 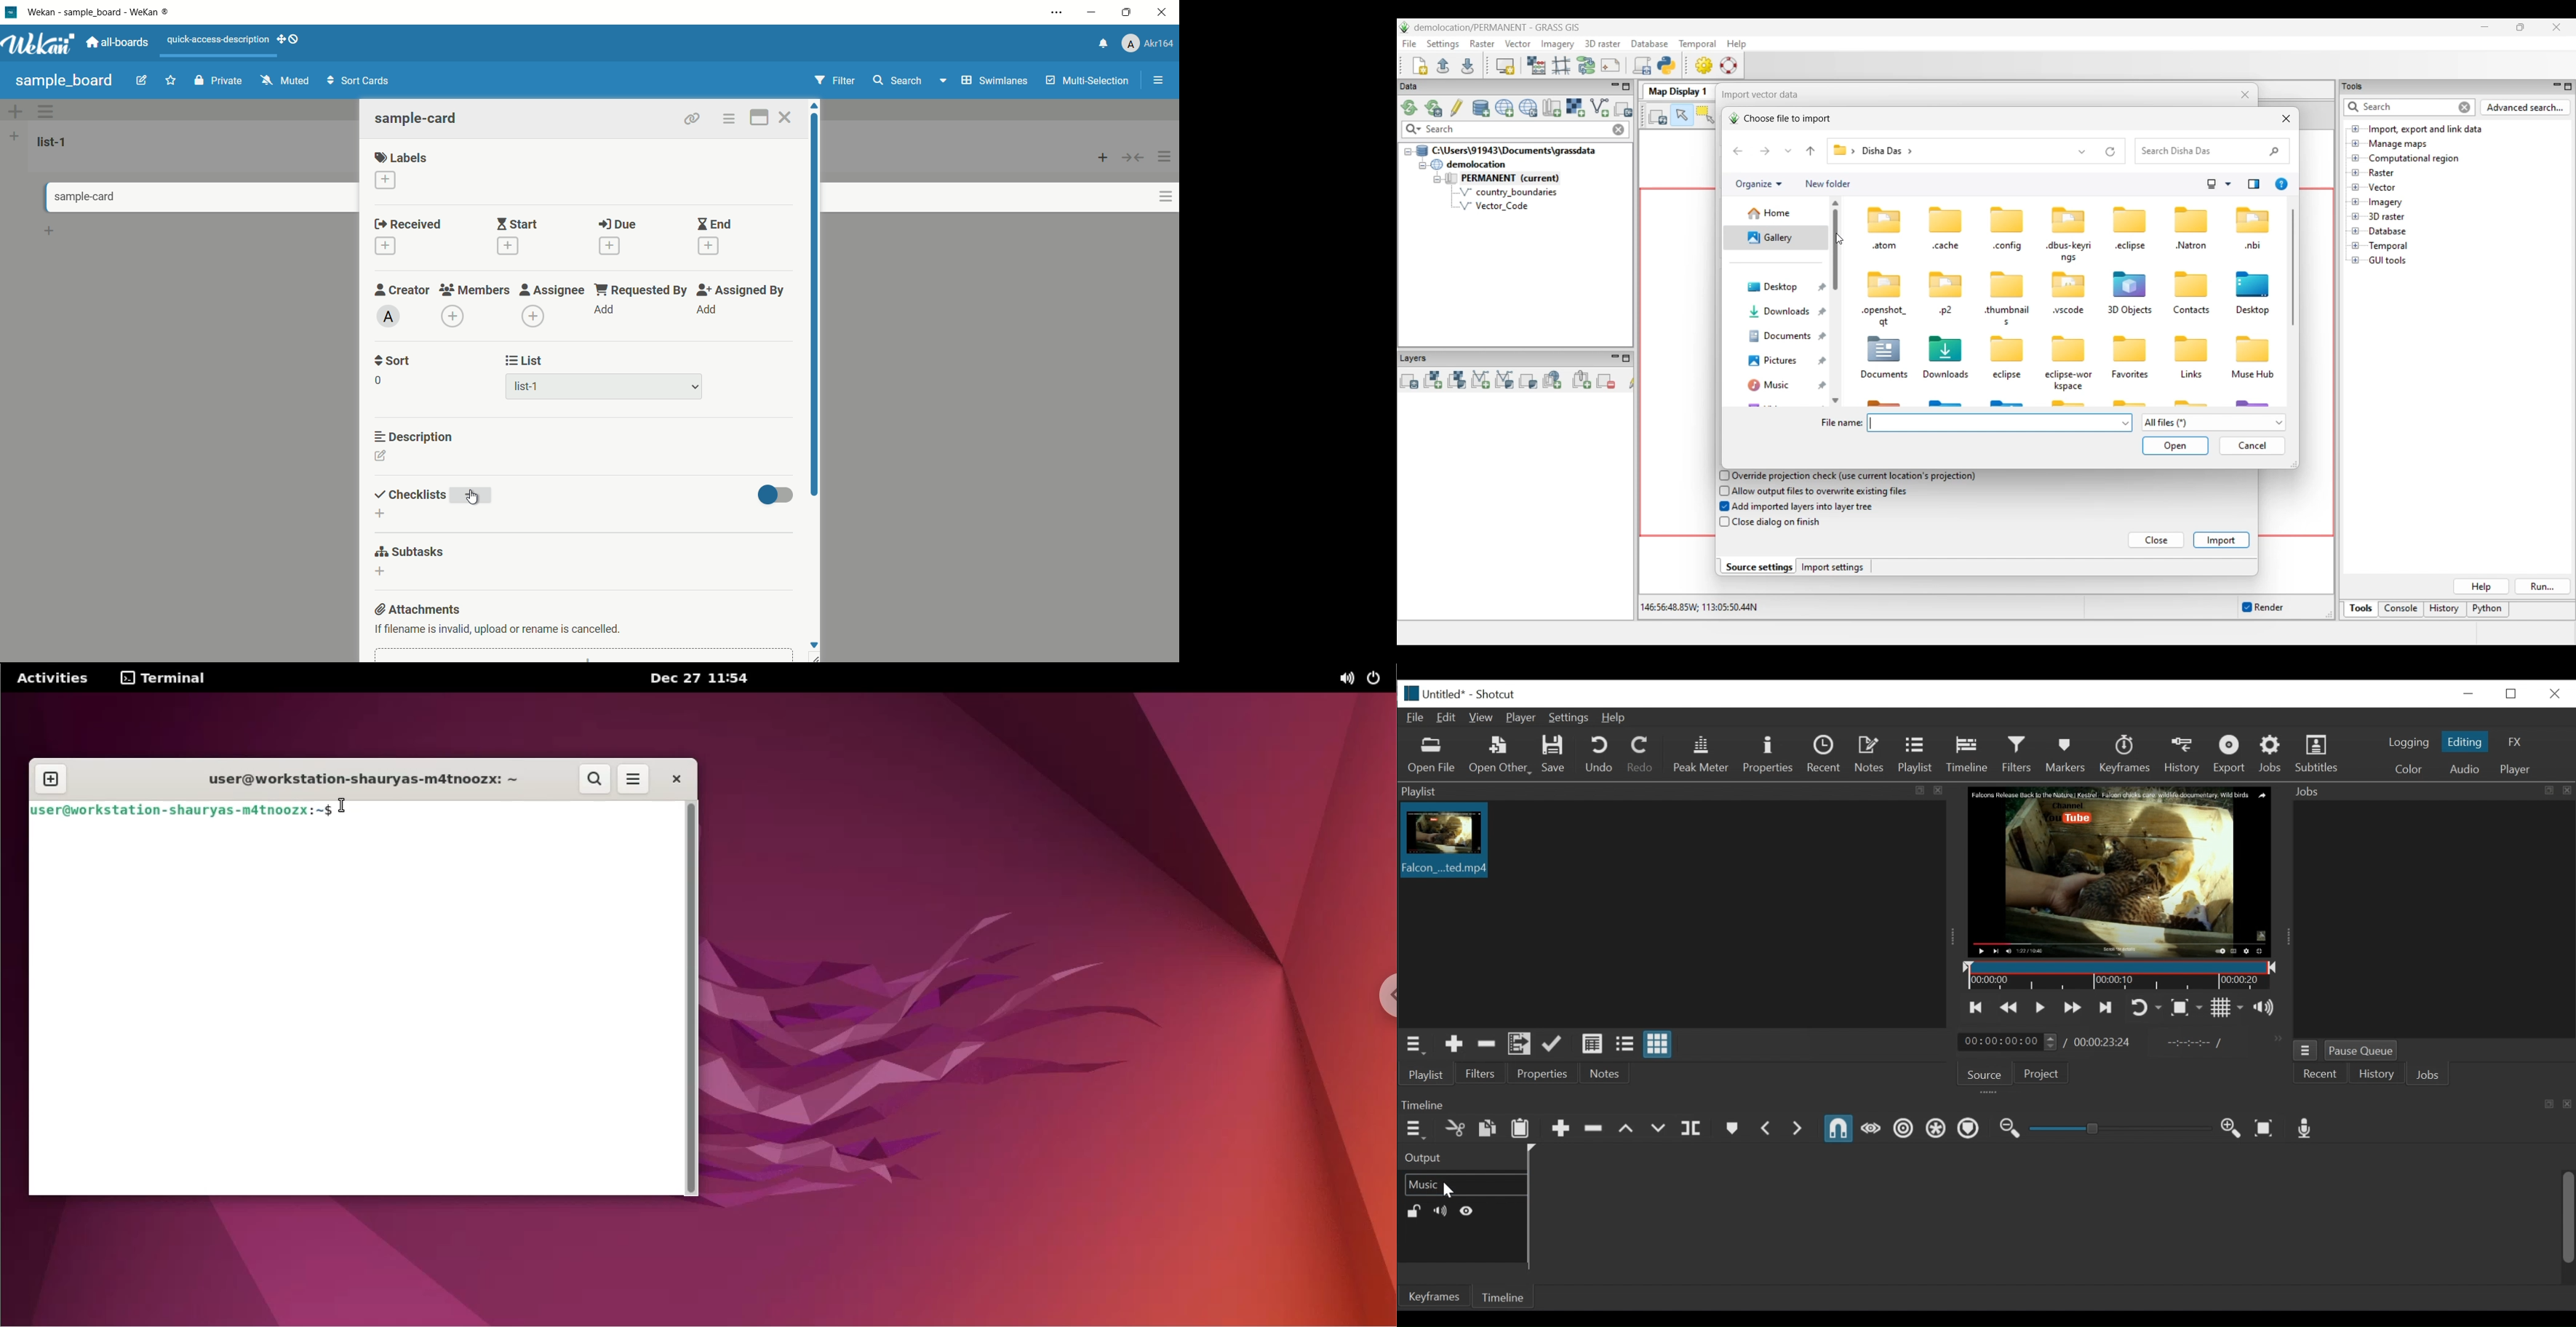 What do you see at coordinates (10, 12) in the screenshot?
I see `app icon` at bounding box center [10, 12].